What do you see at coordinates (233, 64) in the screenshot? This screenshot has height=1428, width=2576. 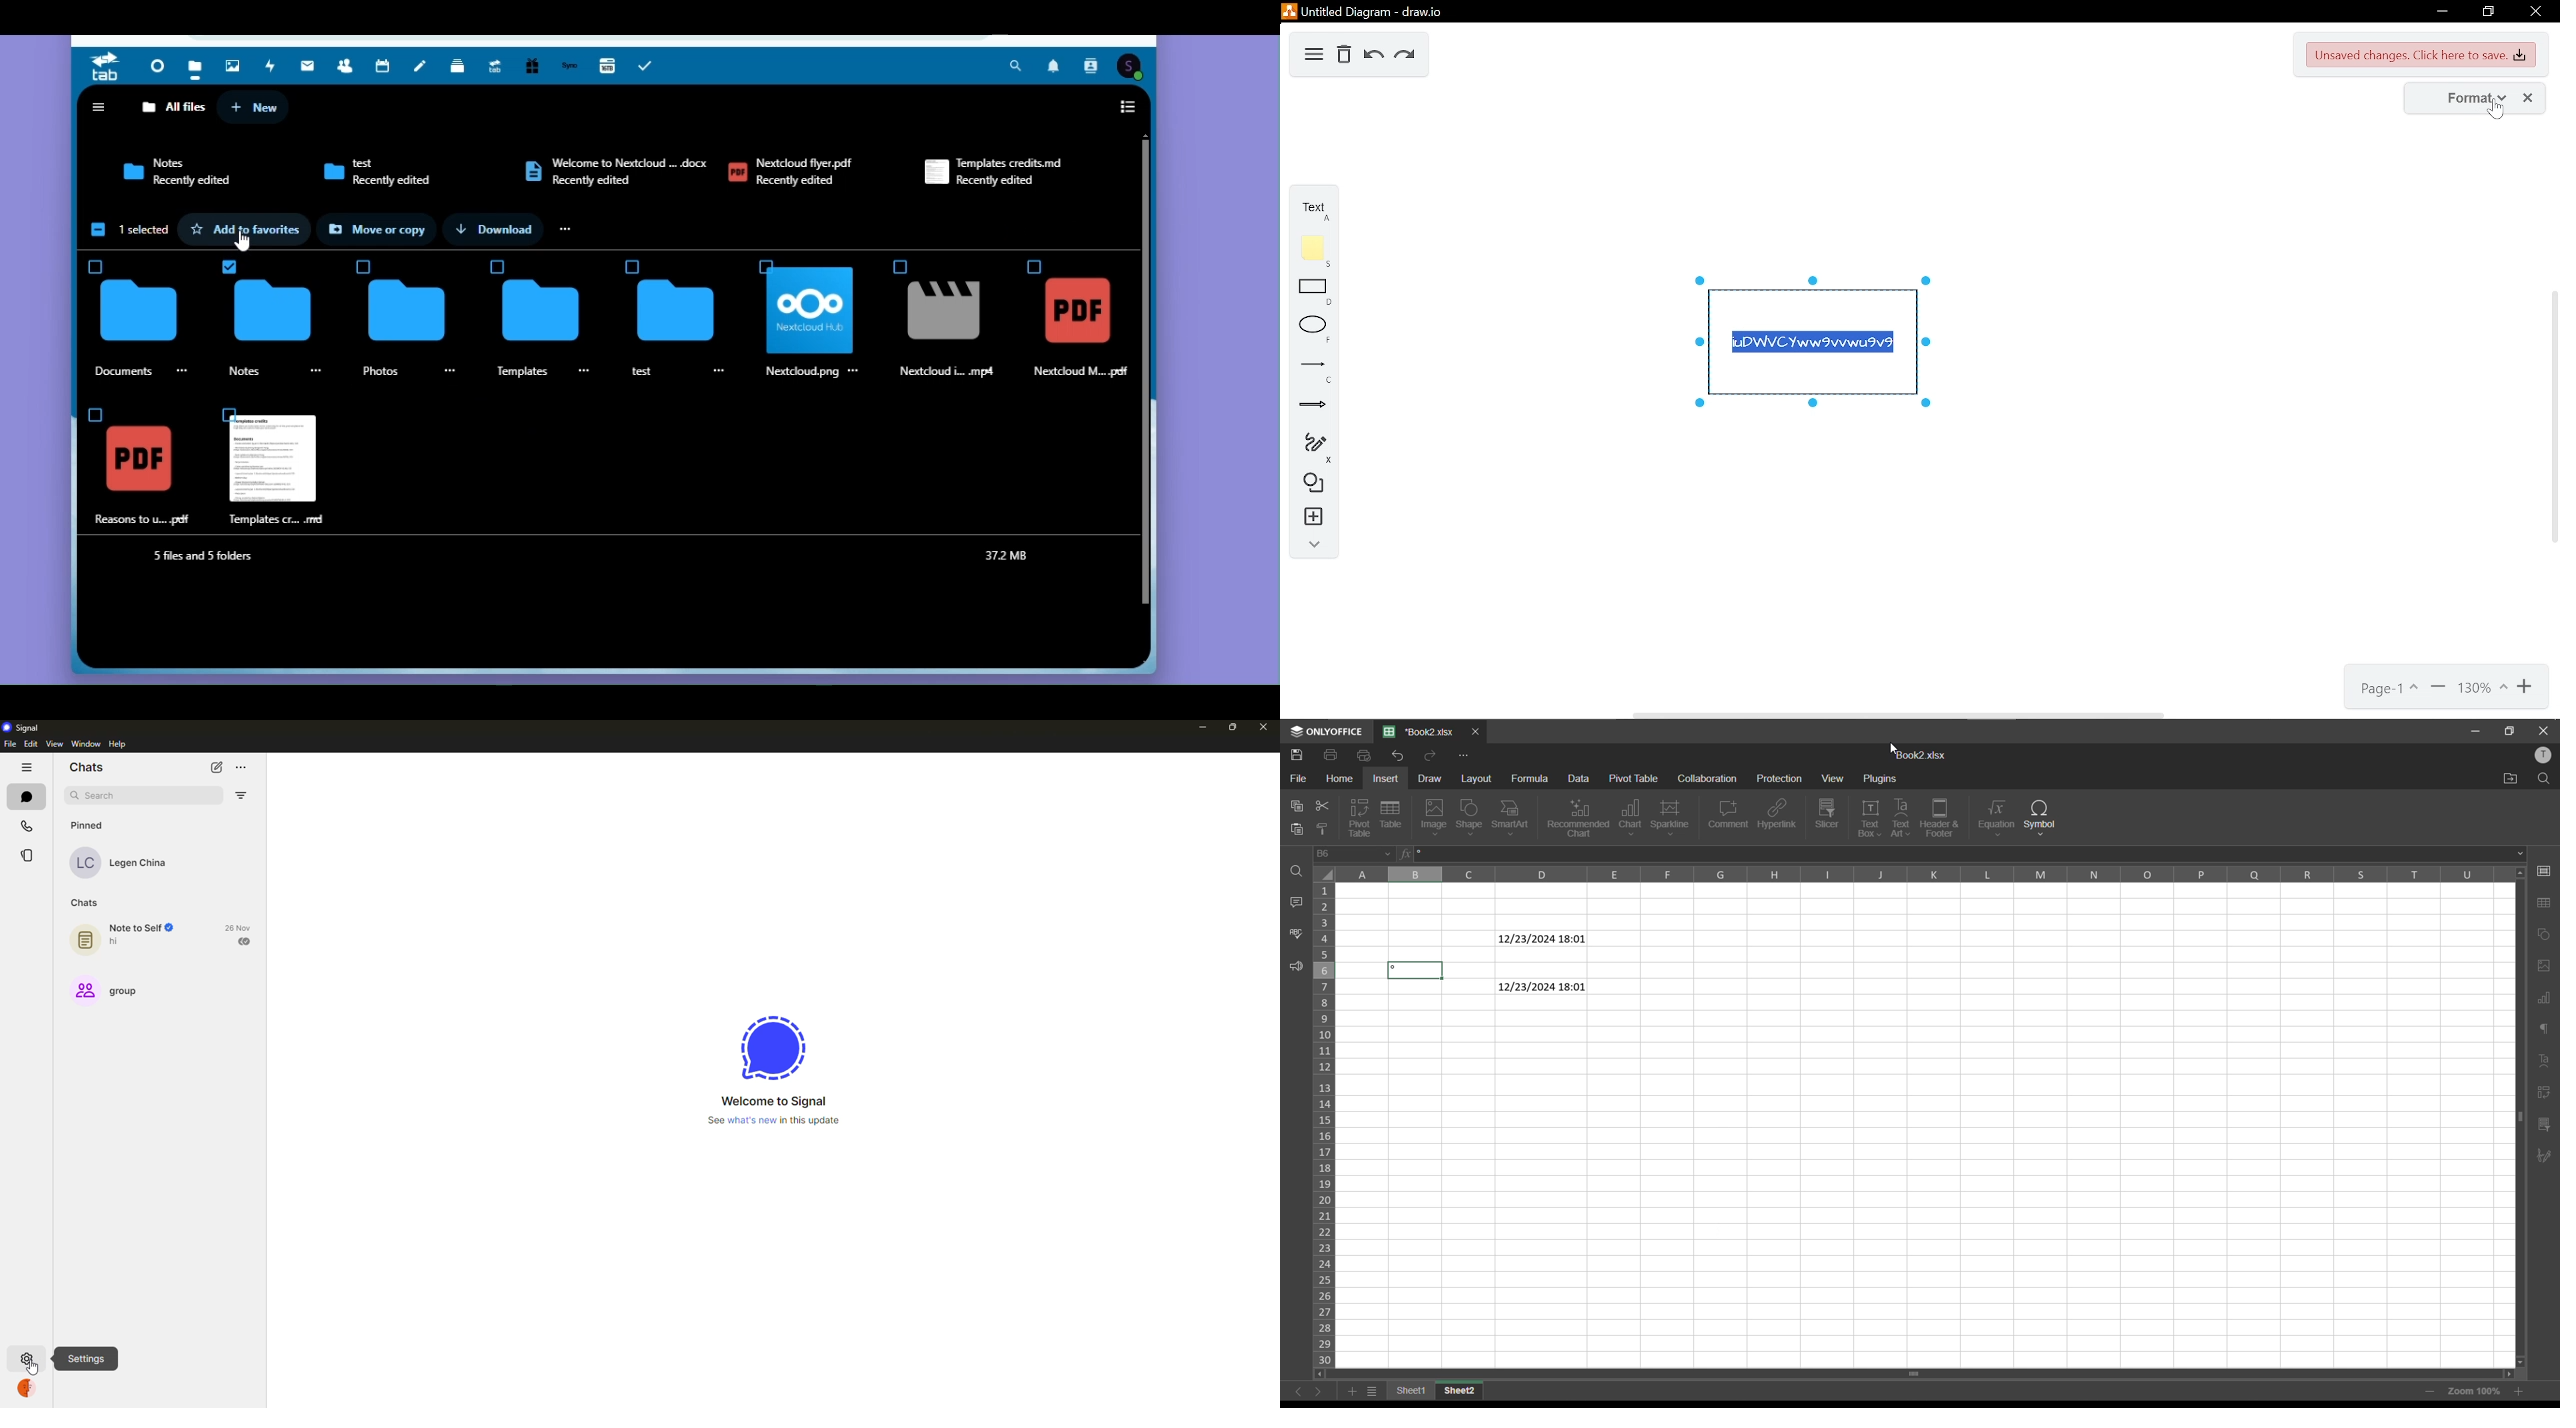 I see `Photos` at bounding box center [233, 64].